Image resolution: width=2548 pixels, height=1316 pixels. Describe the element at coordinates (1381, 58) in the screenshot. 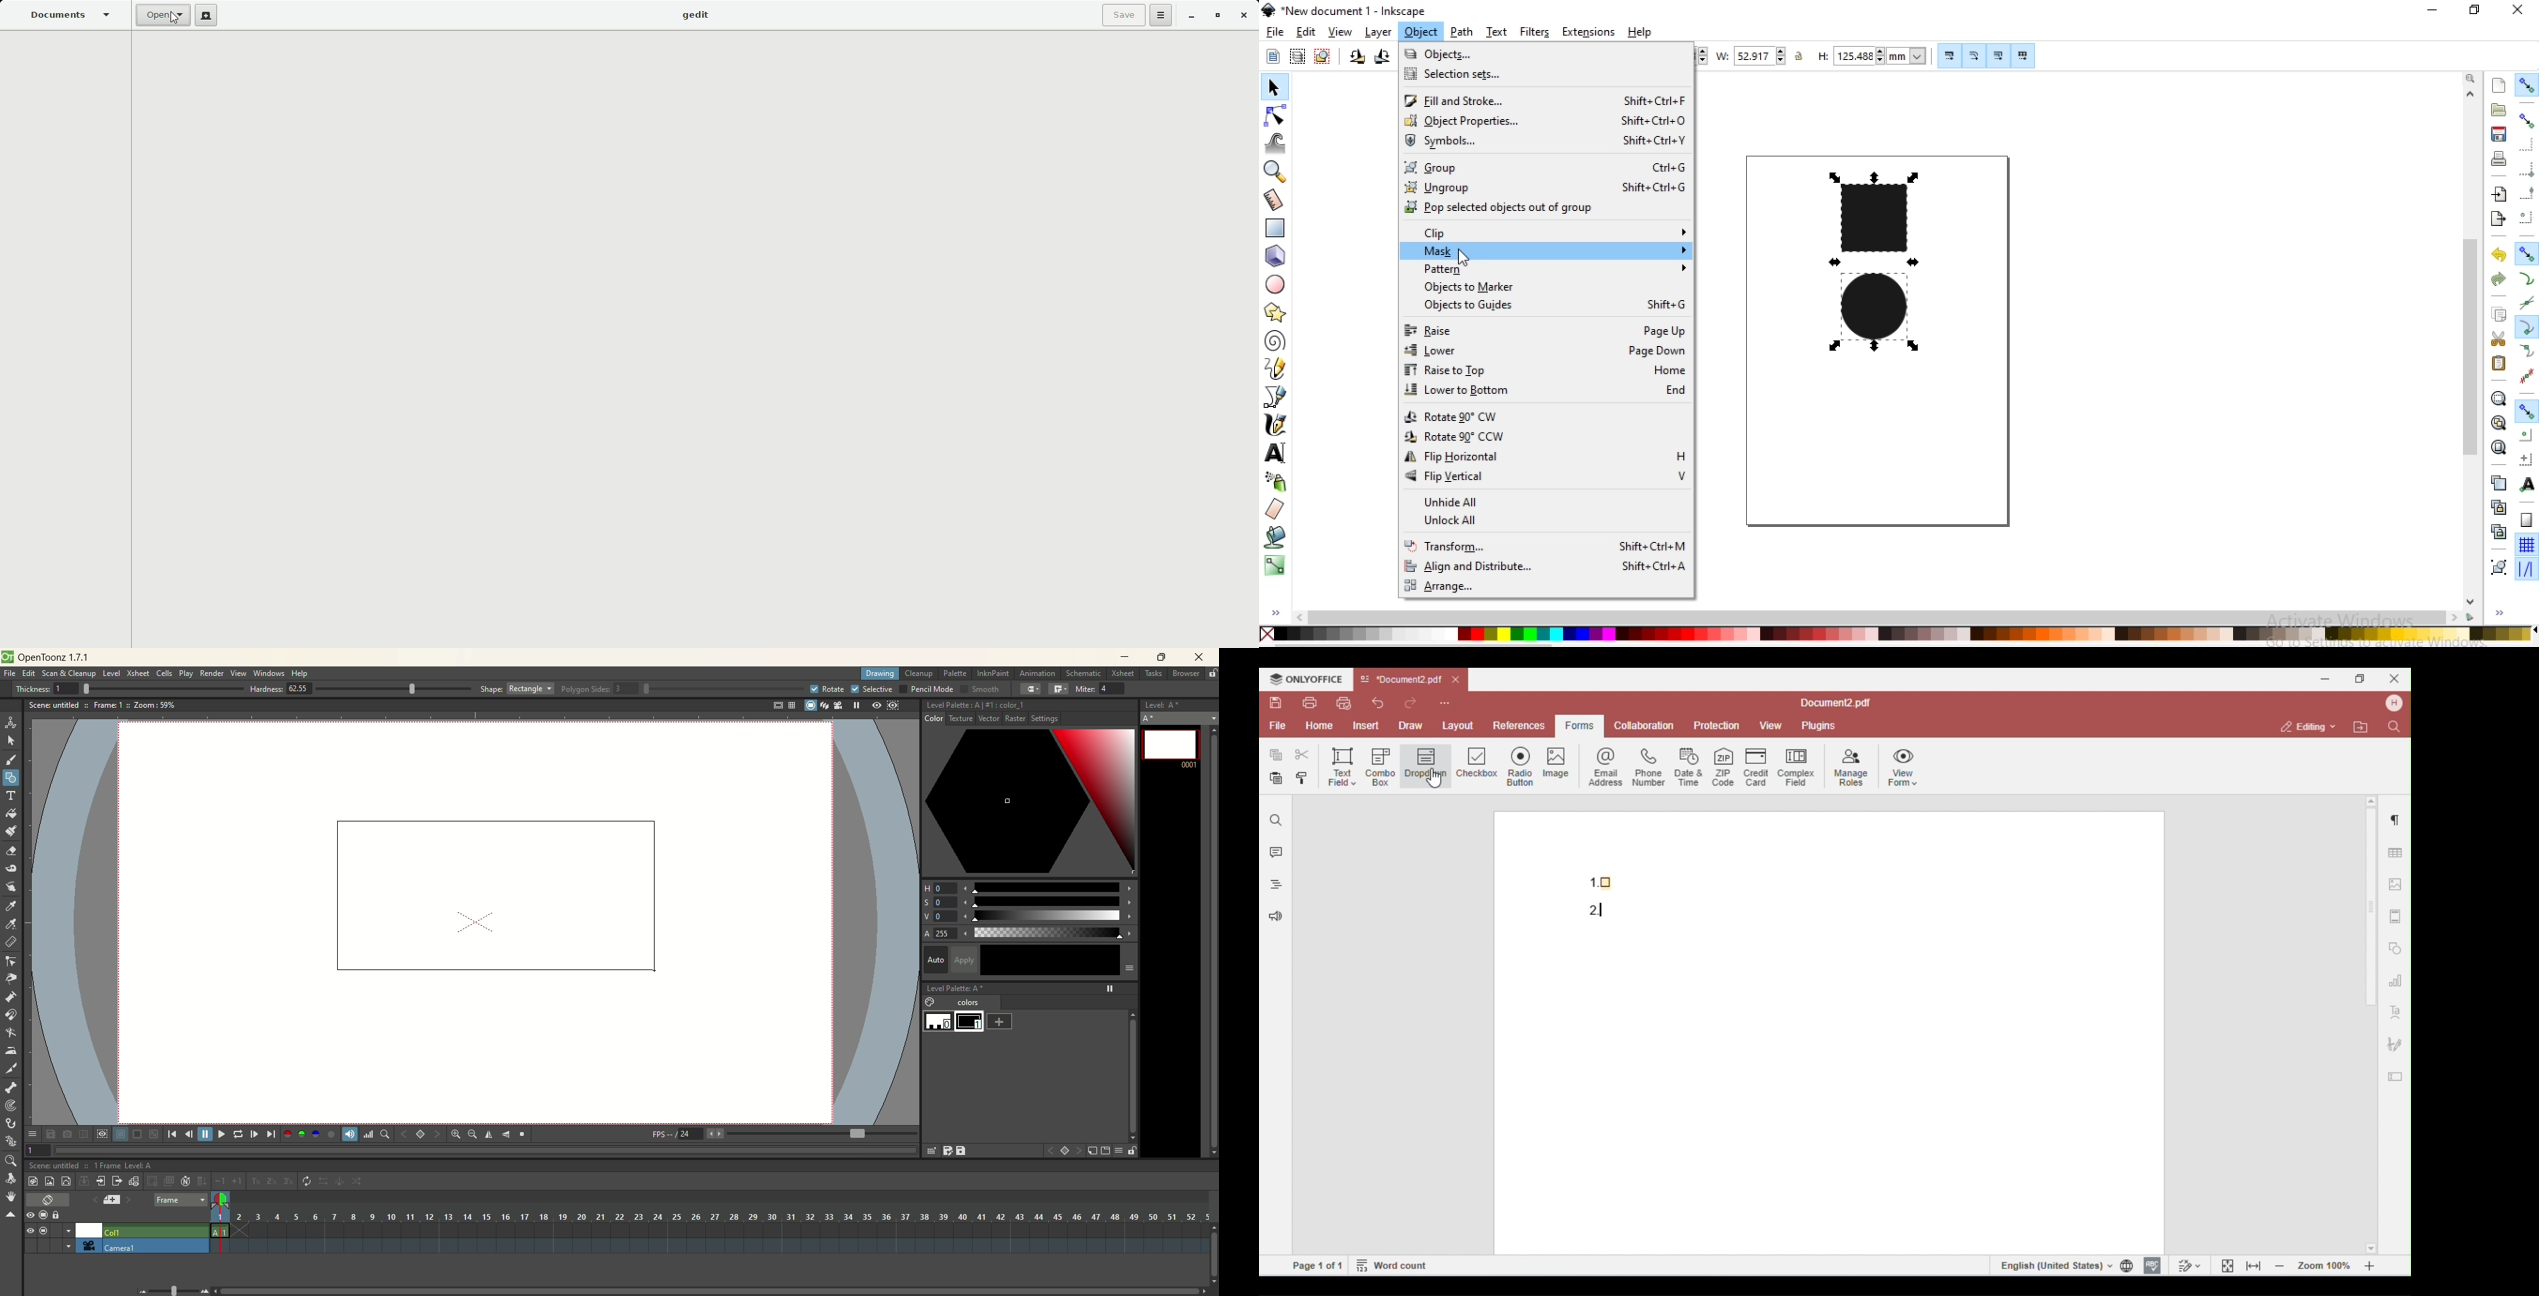

I see `rotate 90 clockwise` at that location.